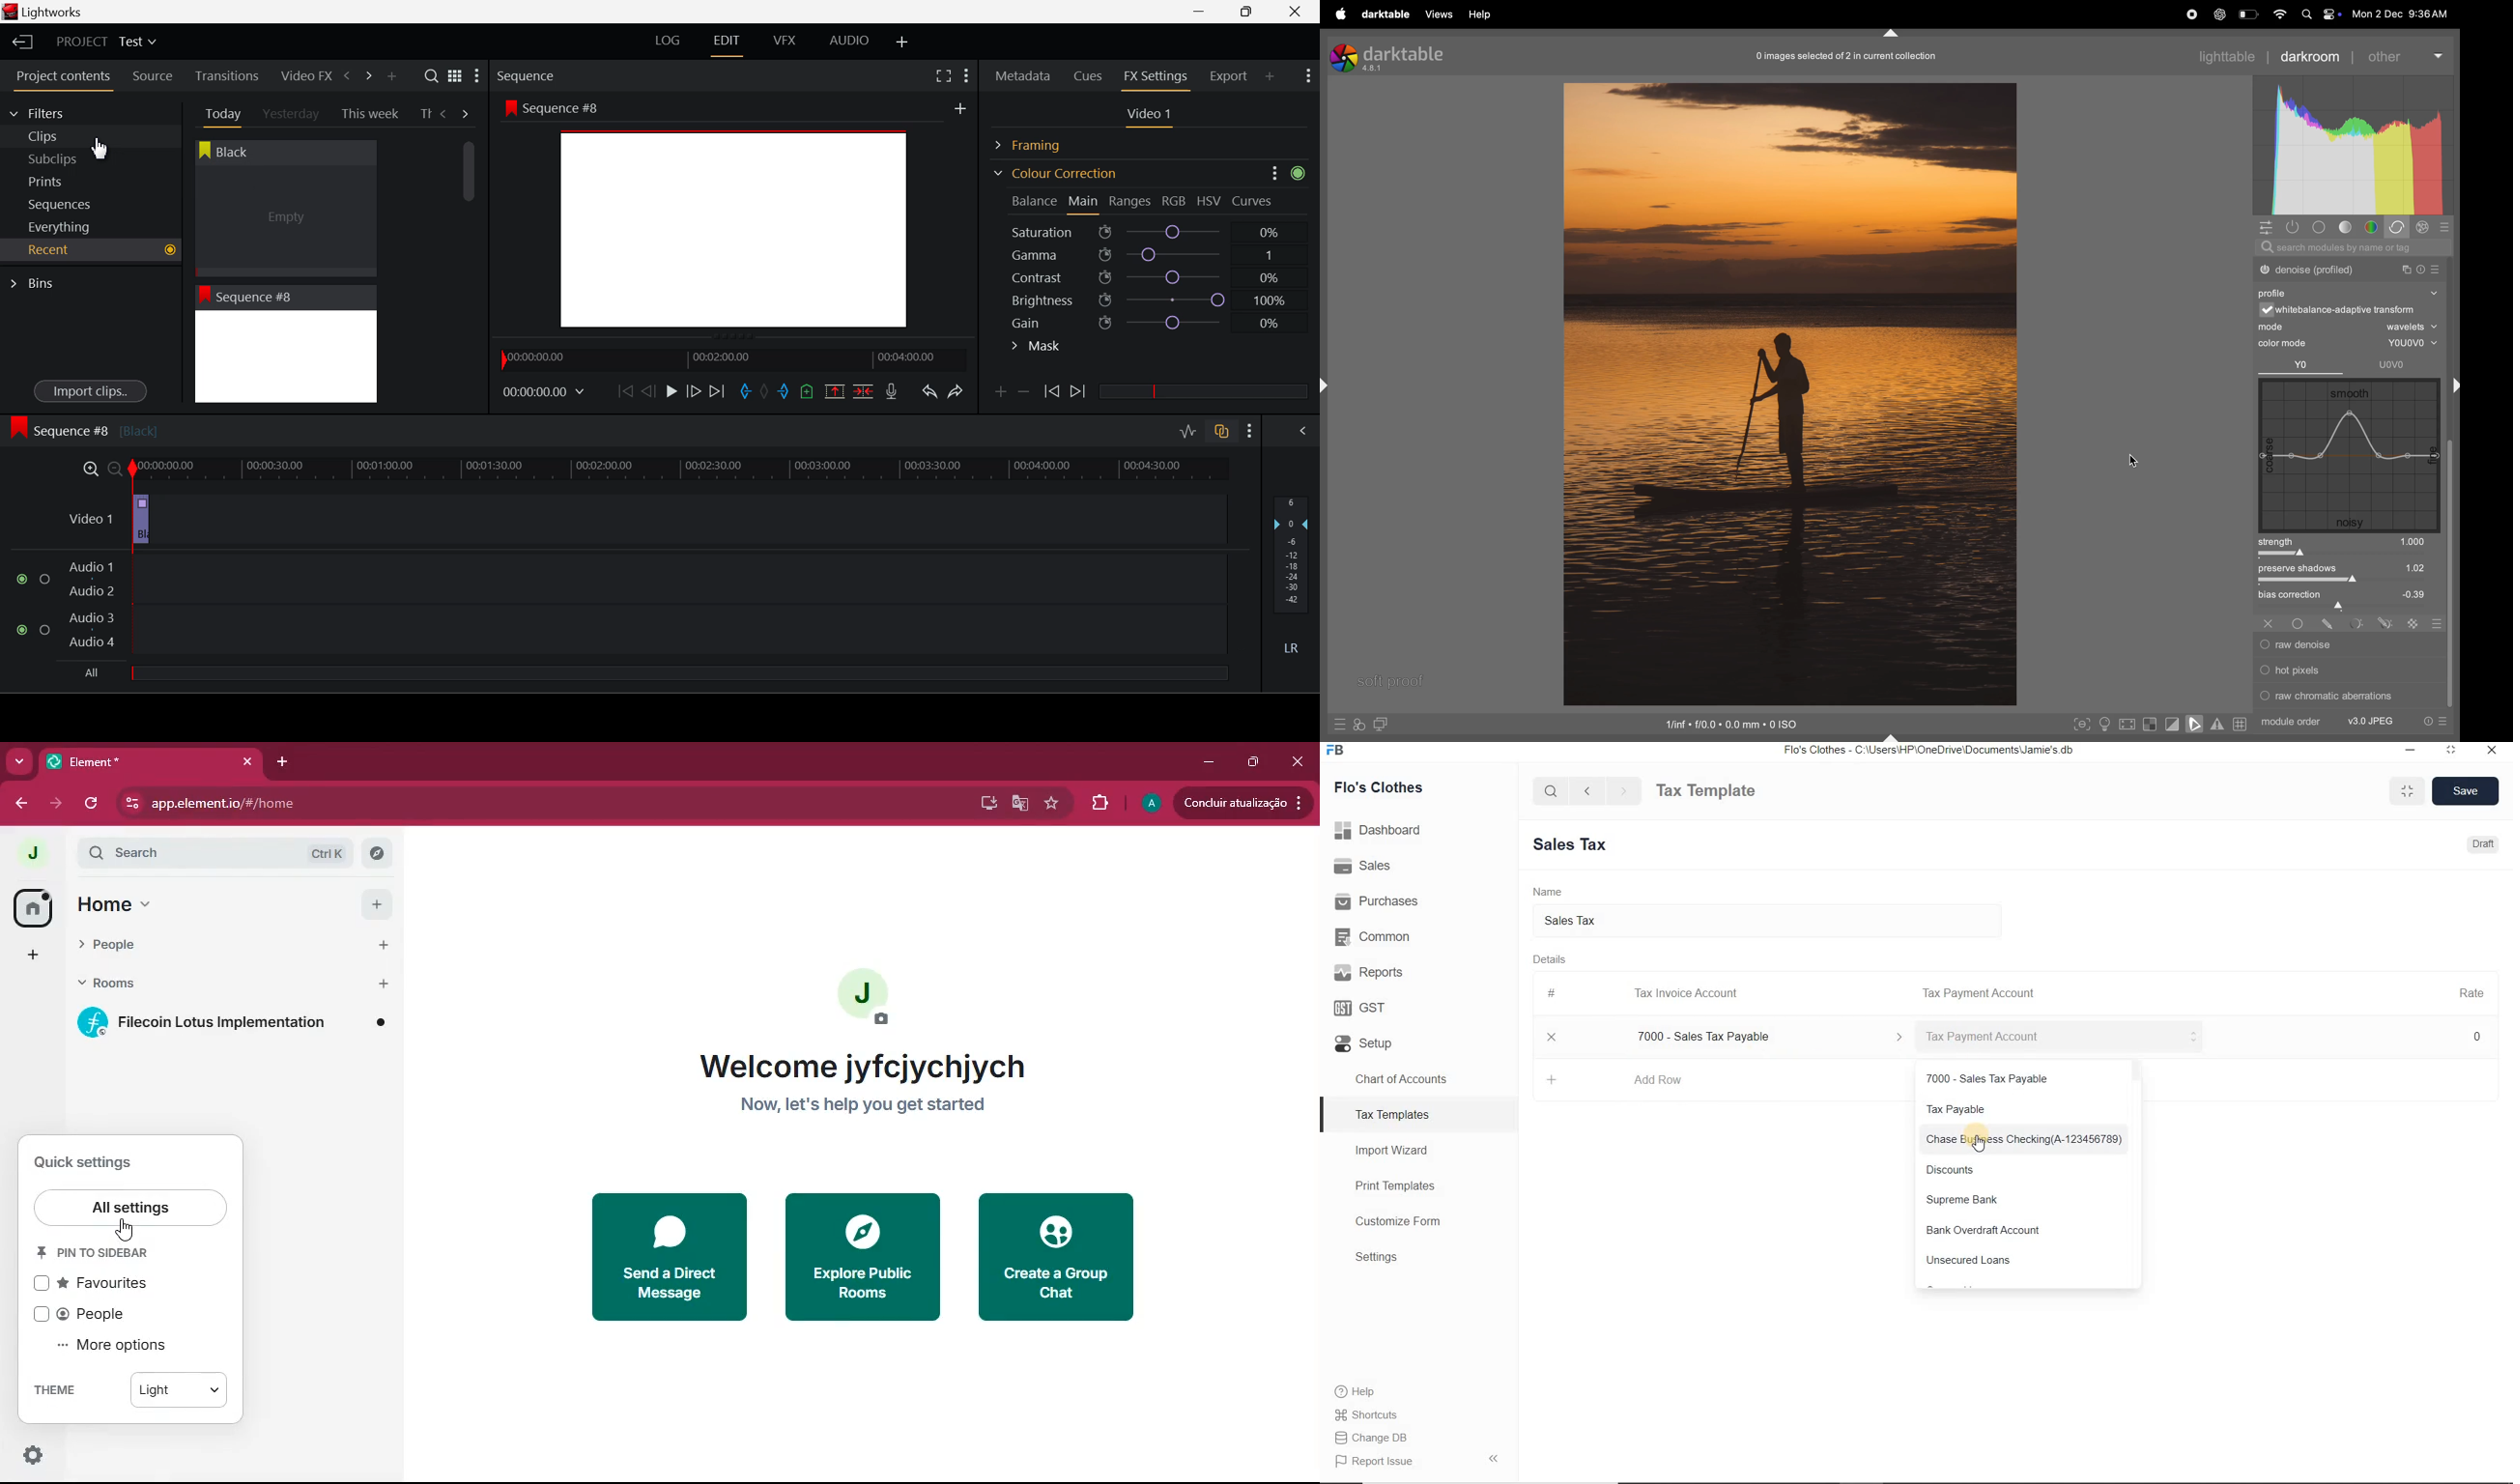 The height and width of the screenshot is (1484, 2520). I want to click on diplay second room image, so click(1385, 725).